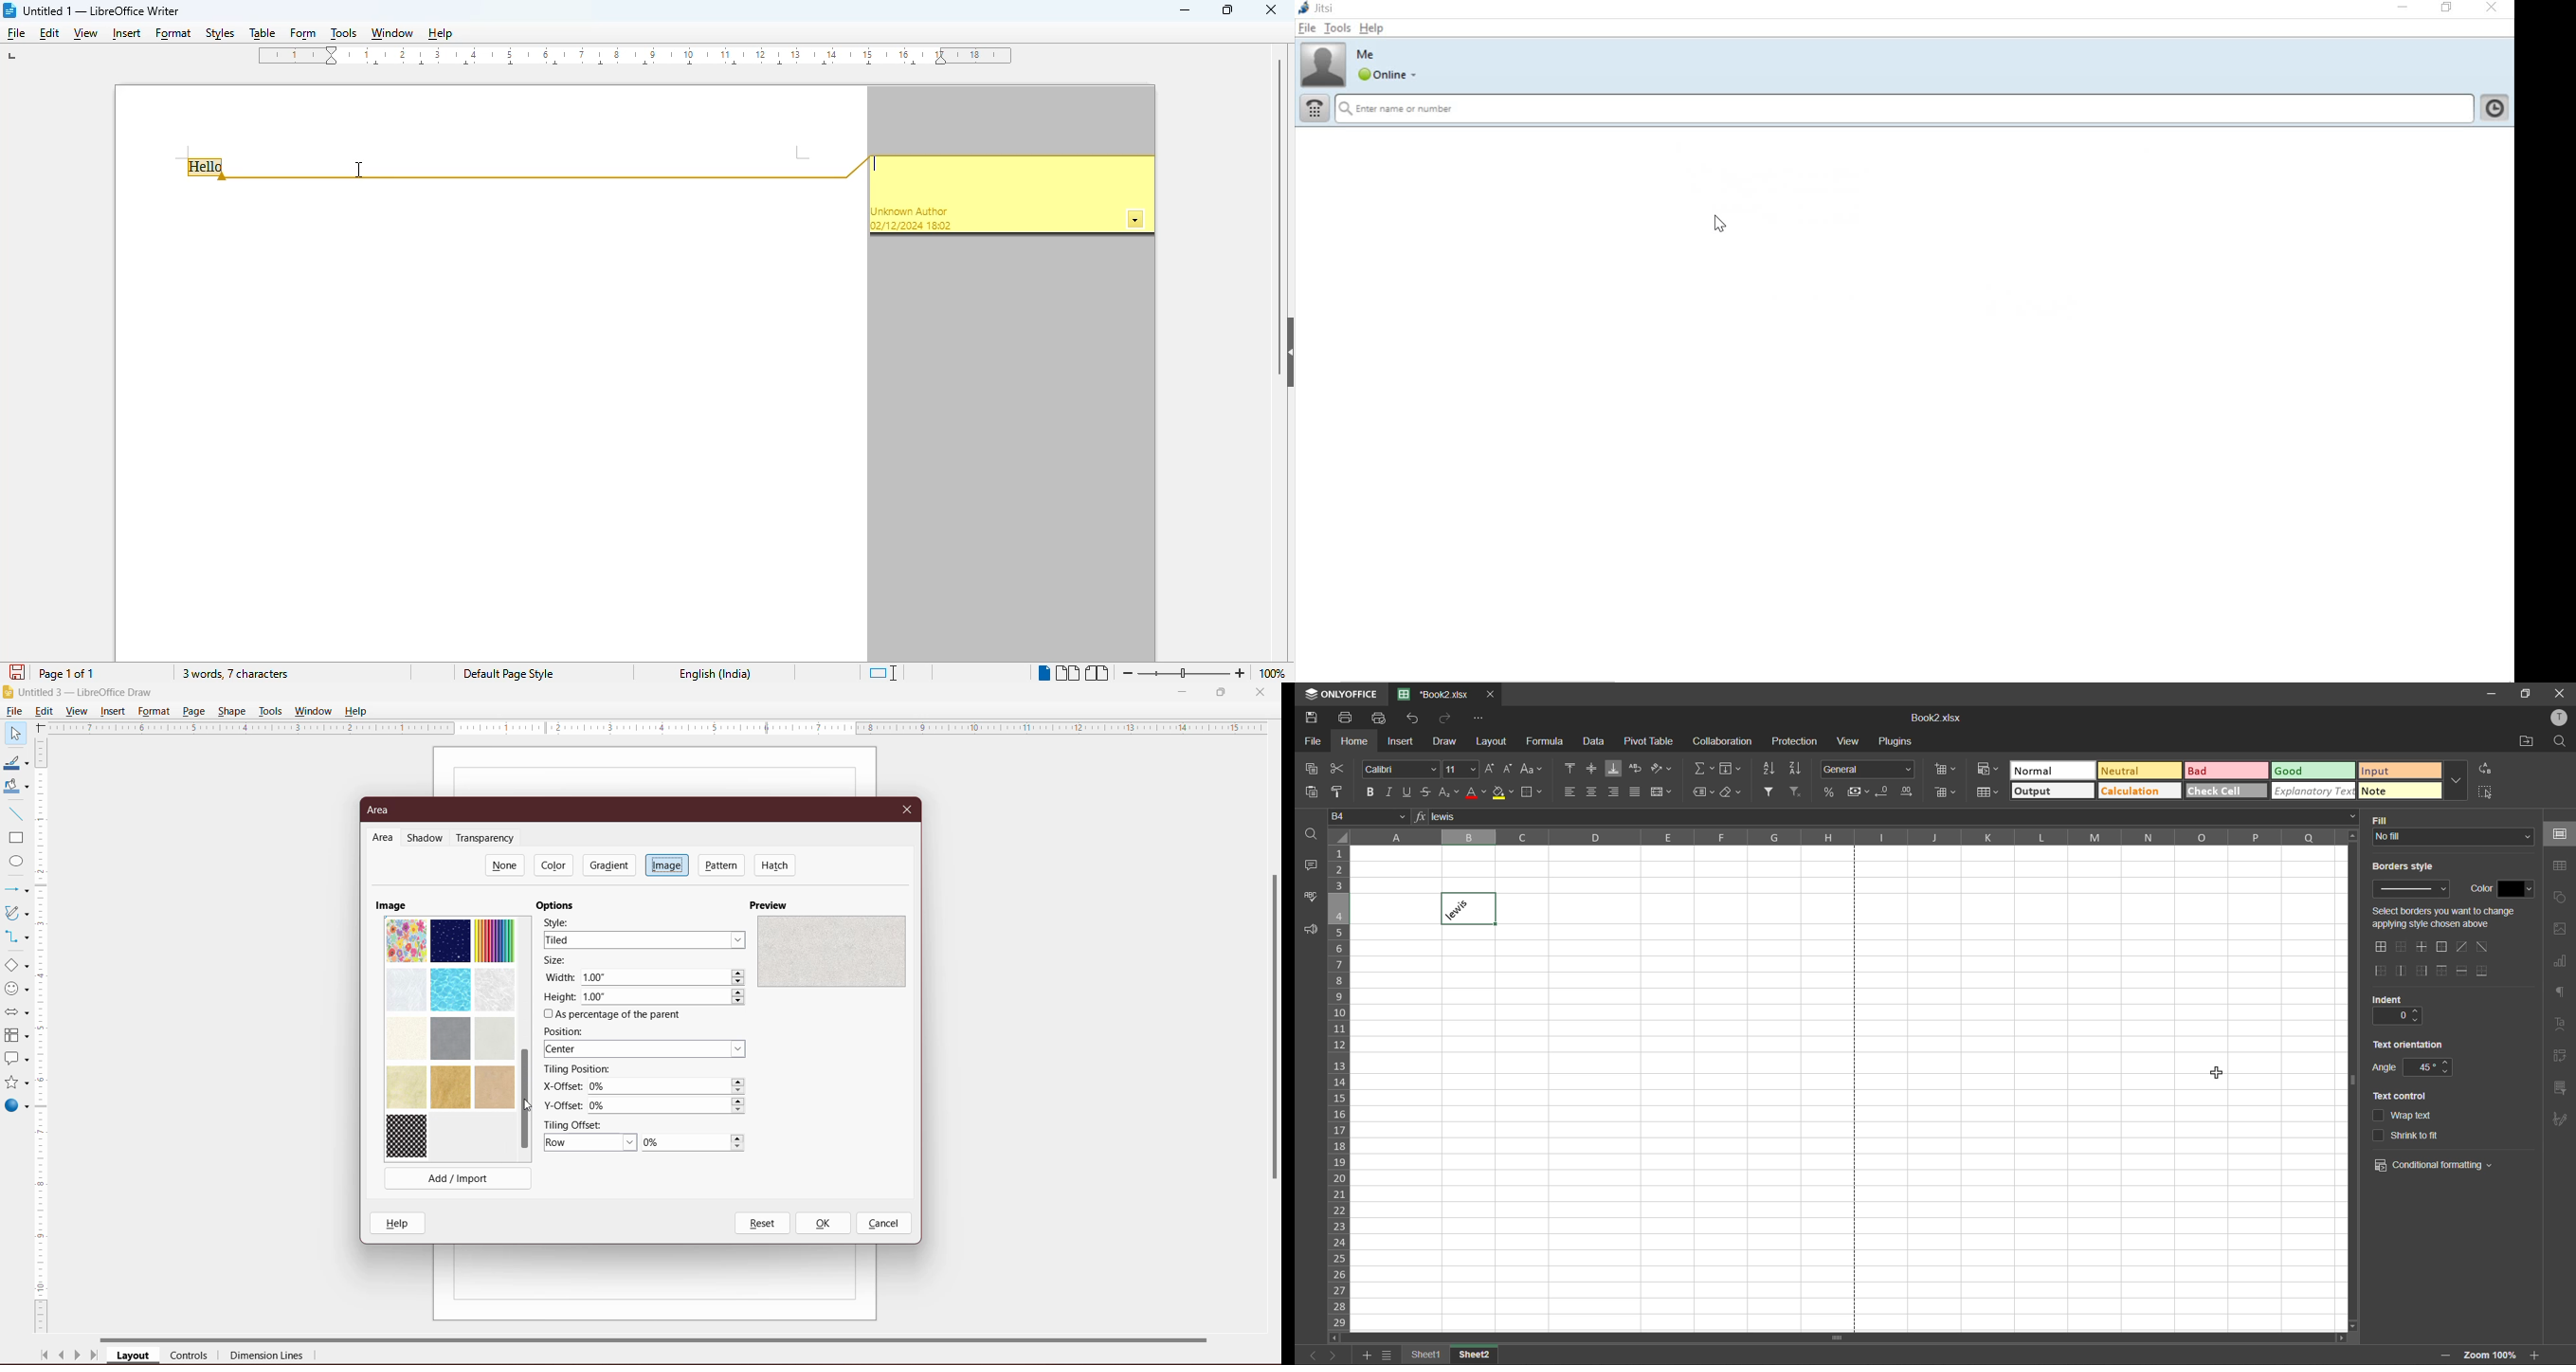 This screenshot has width=2576, height=1372. What do you see at coordinates (1412, 718) in the screenshot?
I see `undo` at bounding box center [1412, 718].